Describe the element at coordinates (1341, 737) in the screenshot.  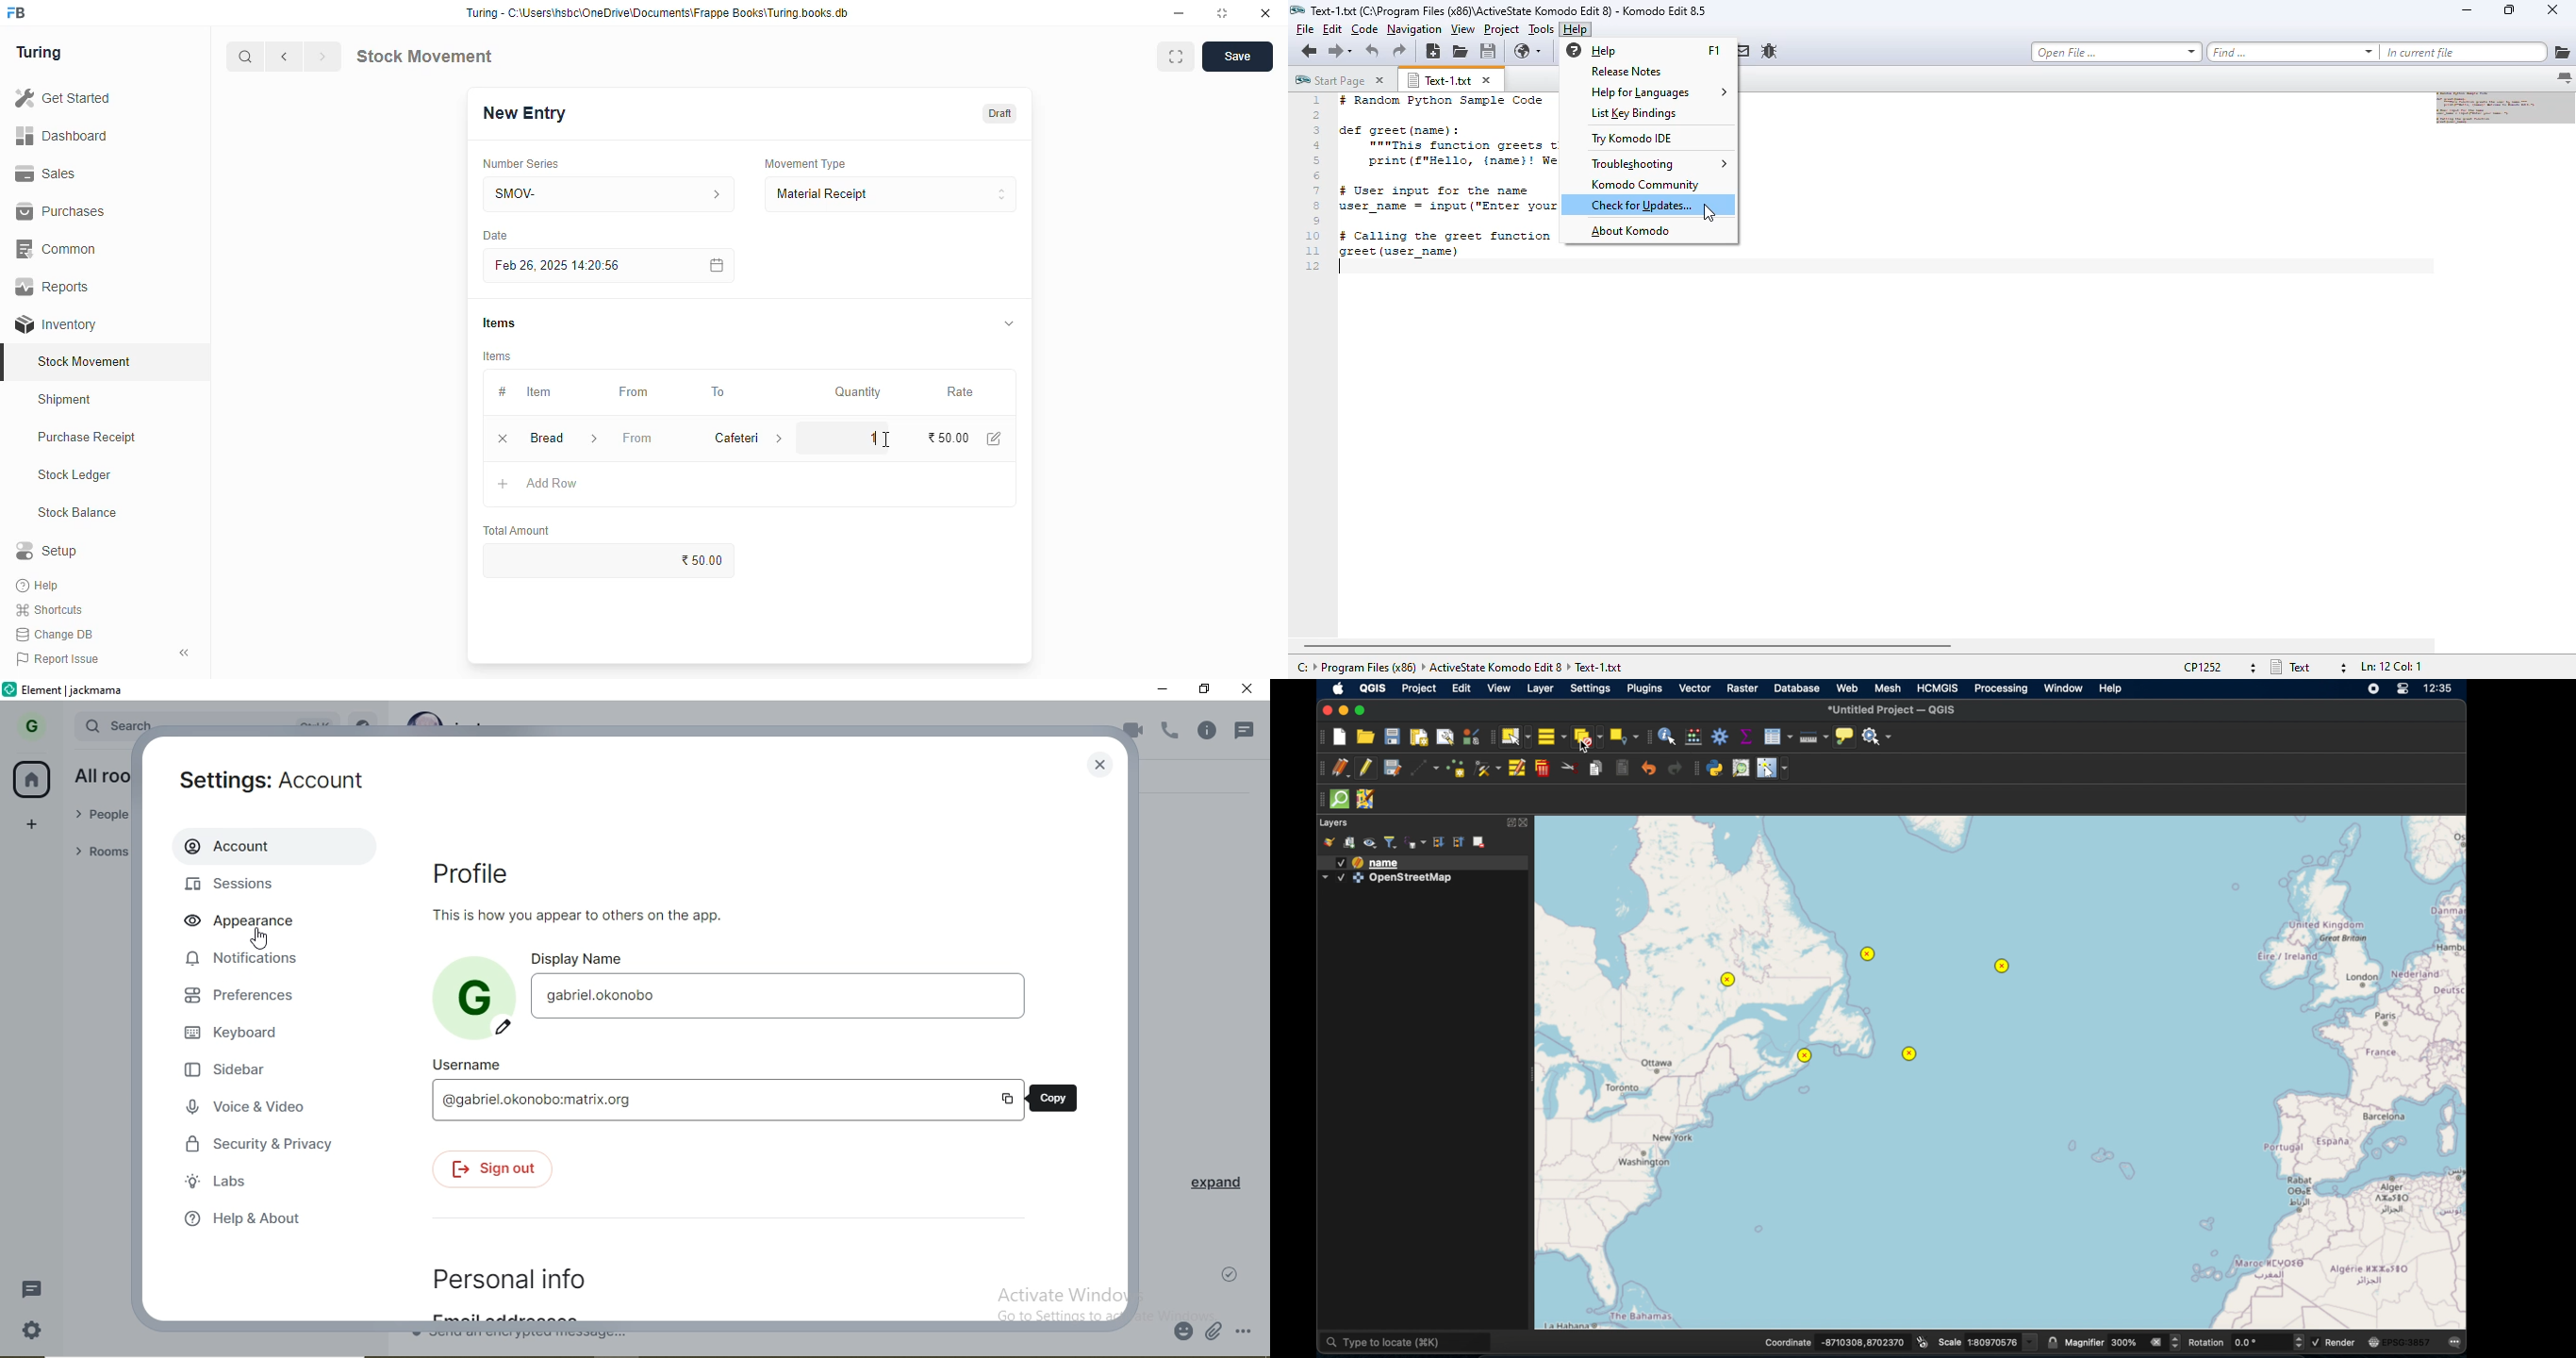
I see `create new` at that location.